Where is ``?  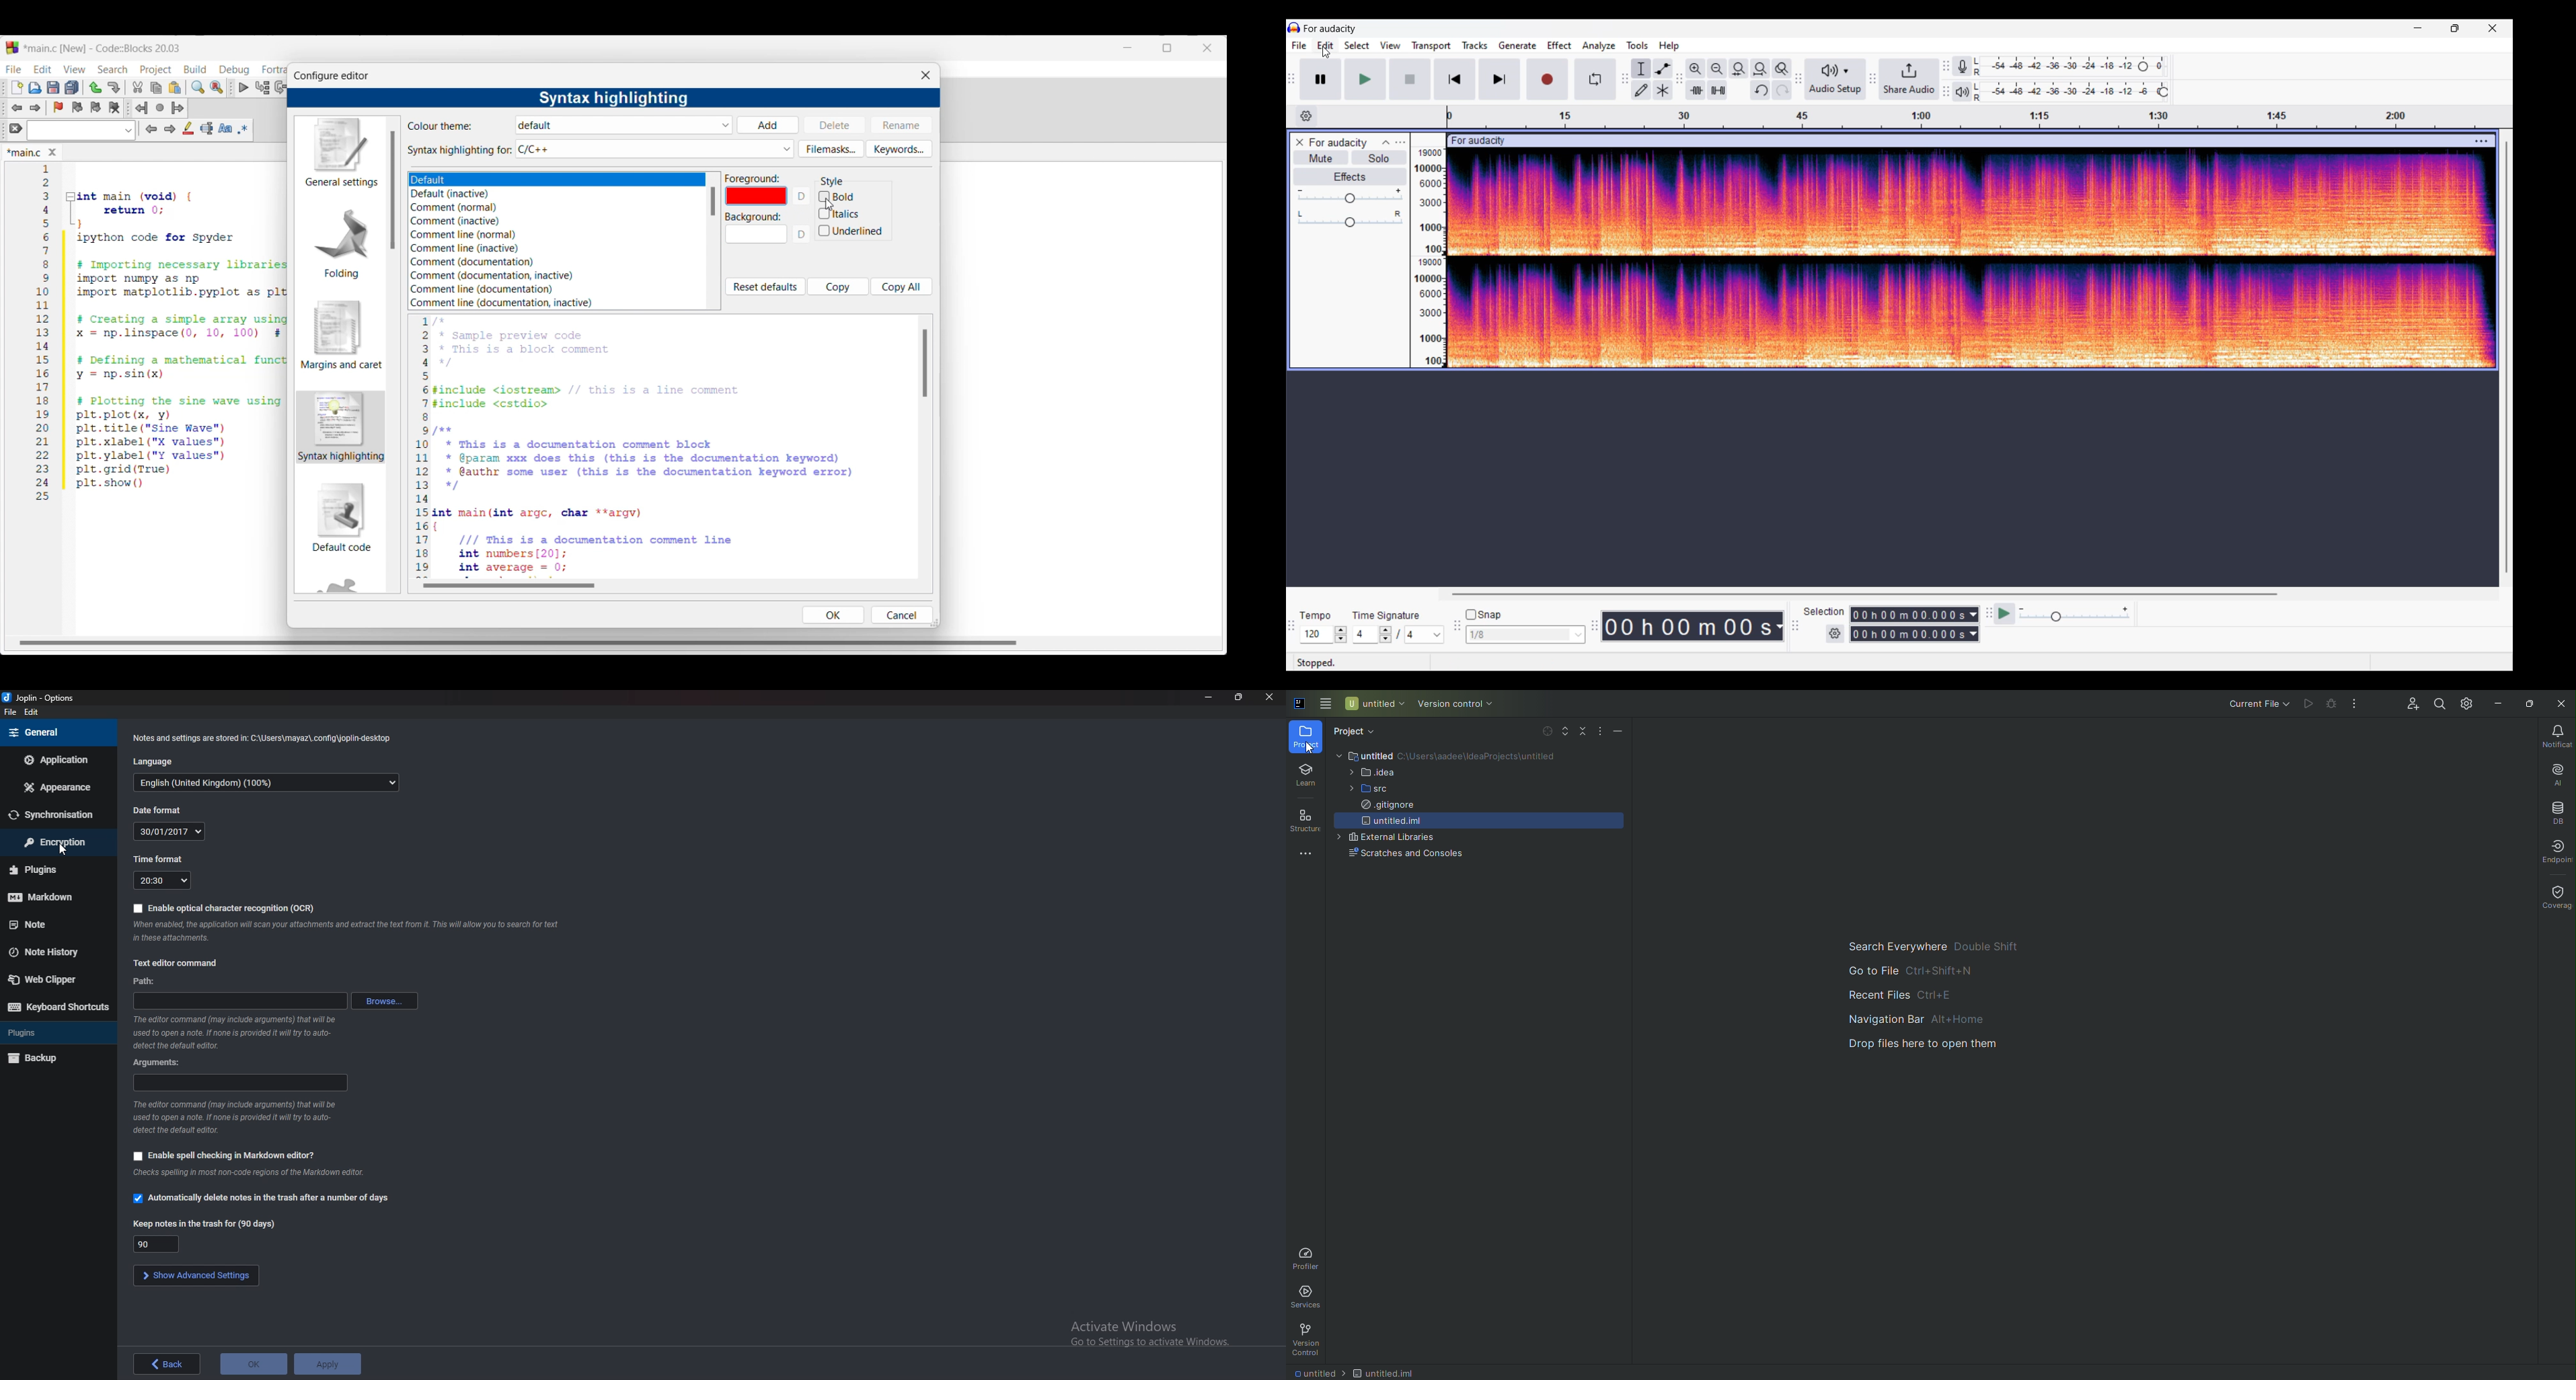  is located at coordinates (1143, 1334).